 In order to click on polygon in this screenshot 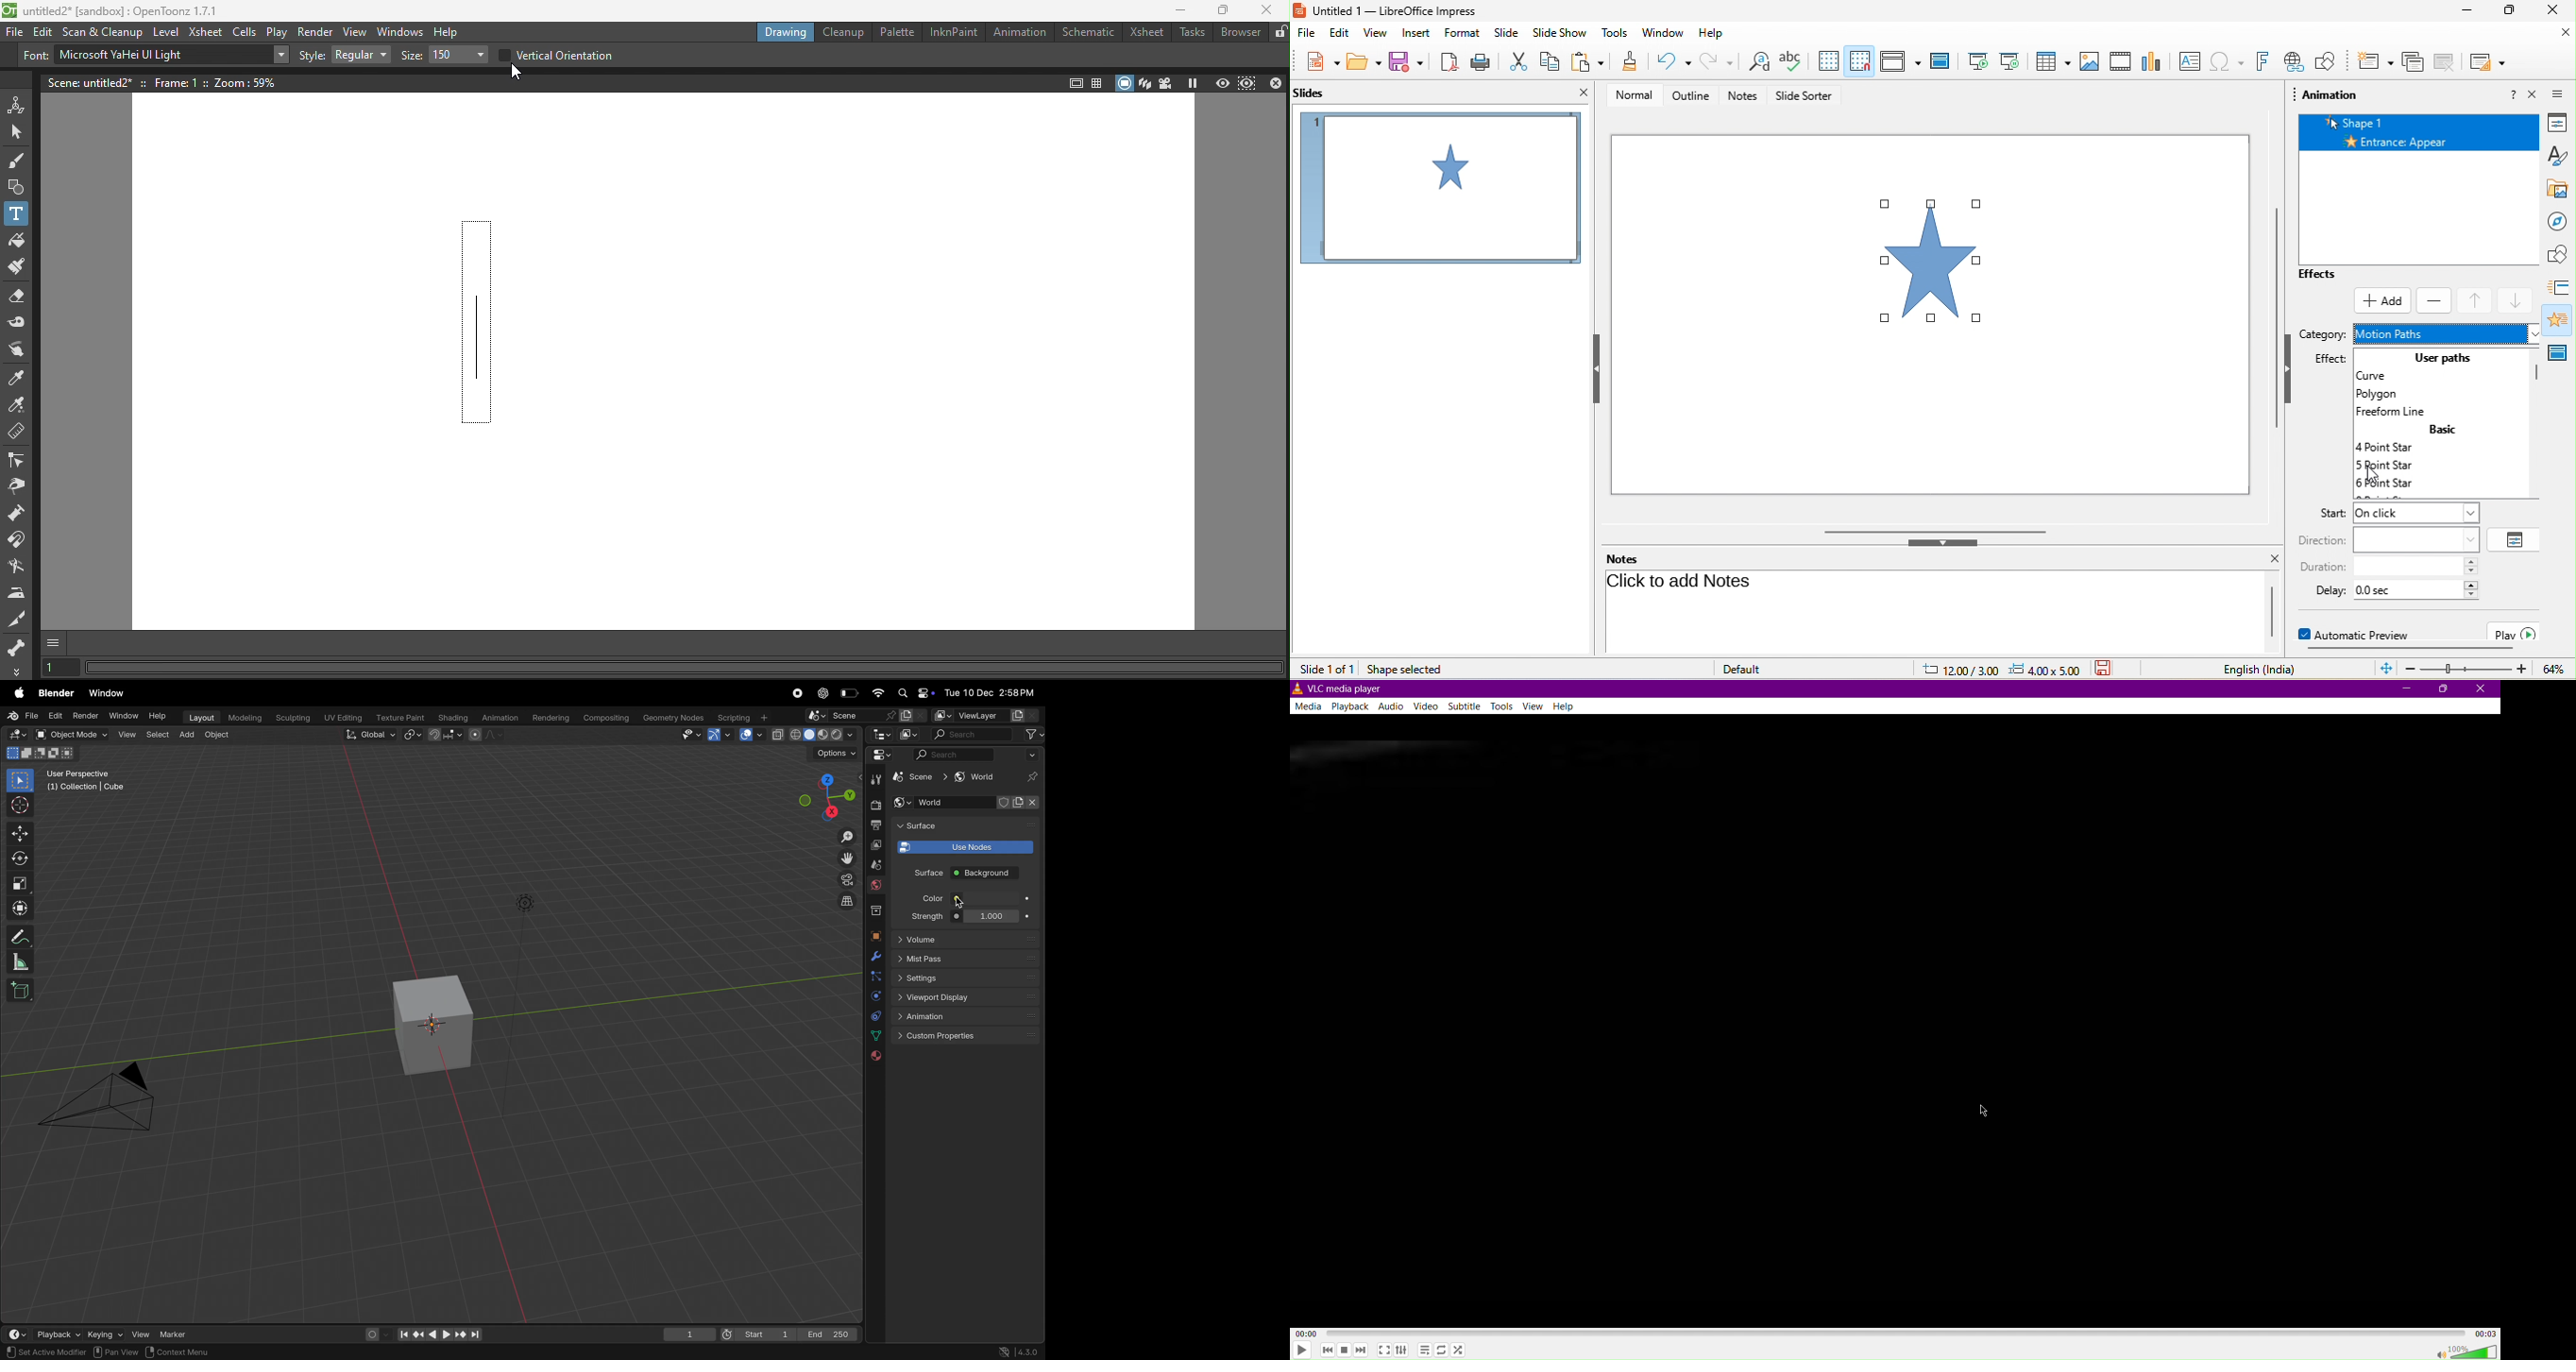, I will do `click(2386, 394)`.